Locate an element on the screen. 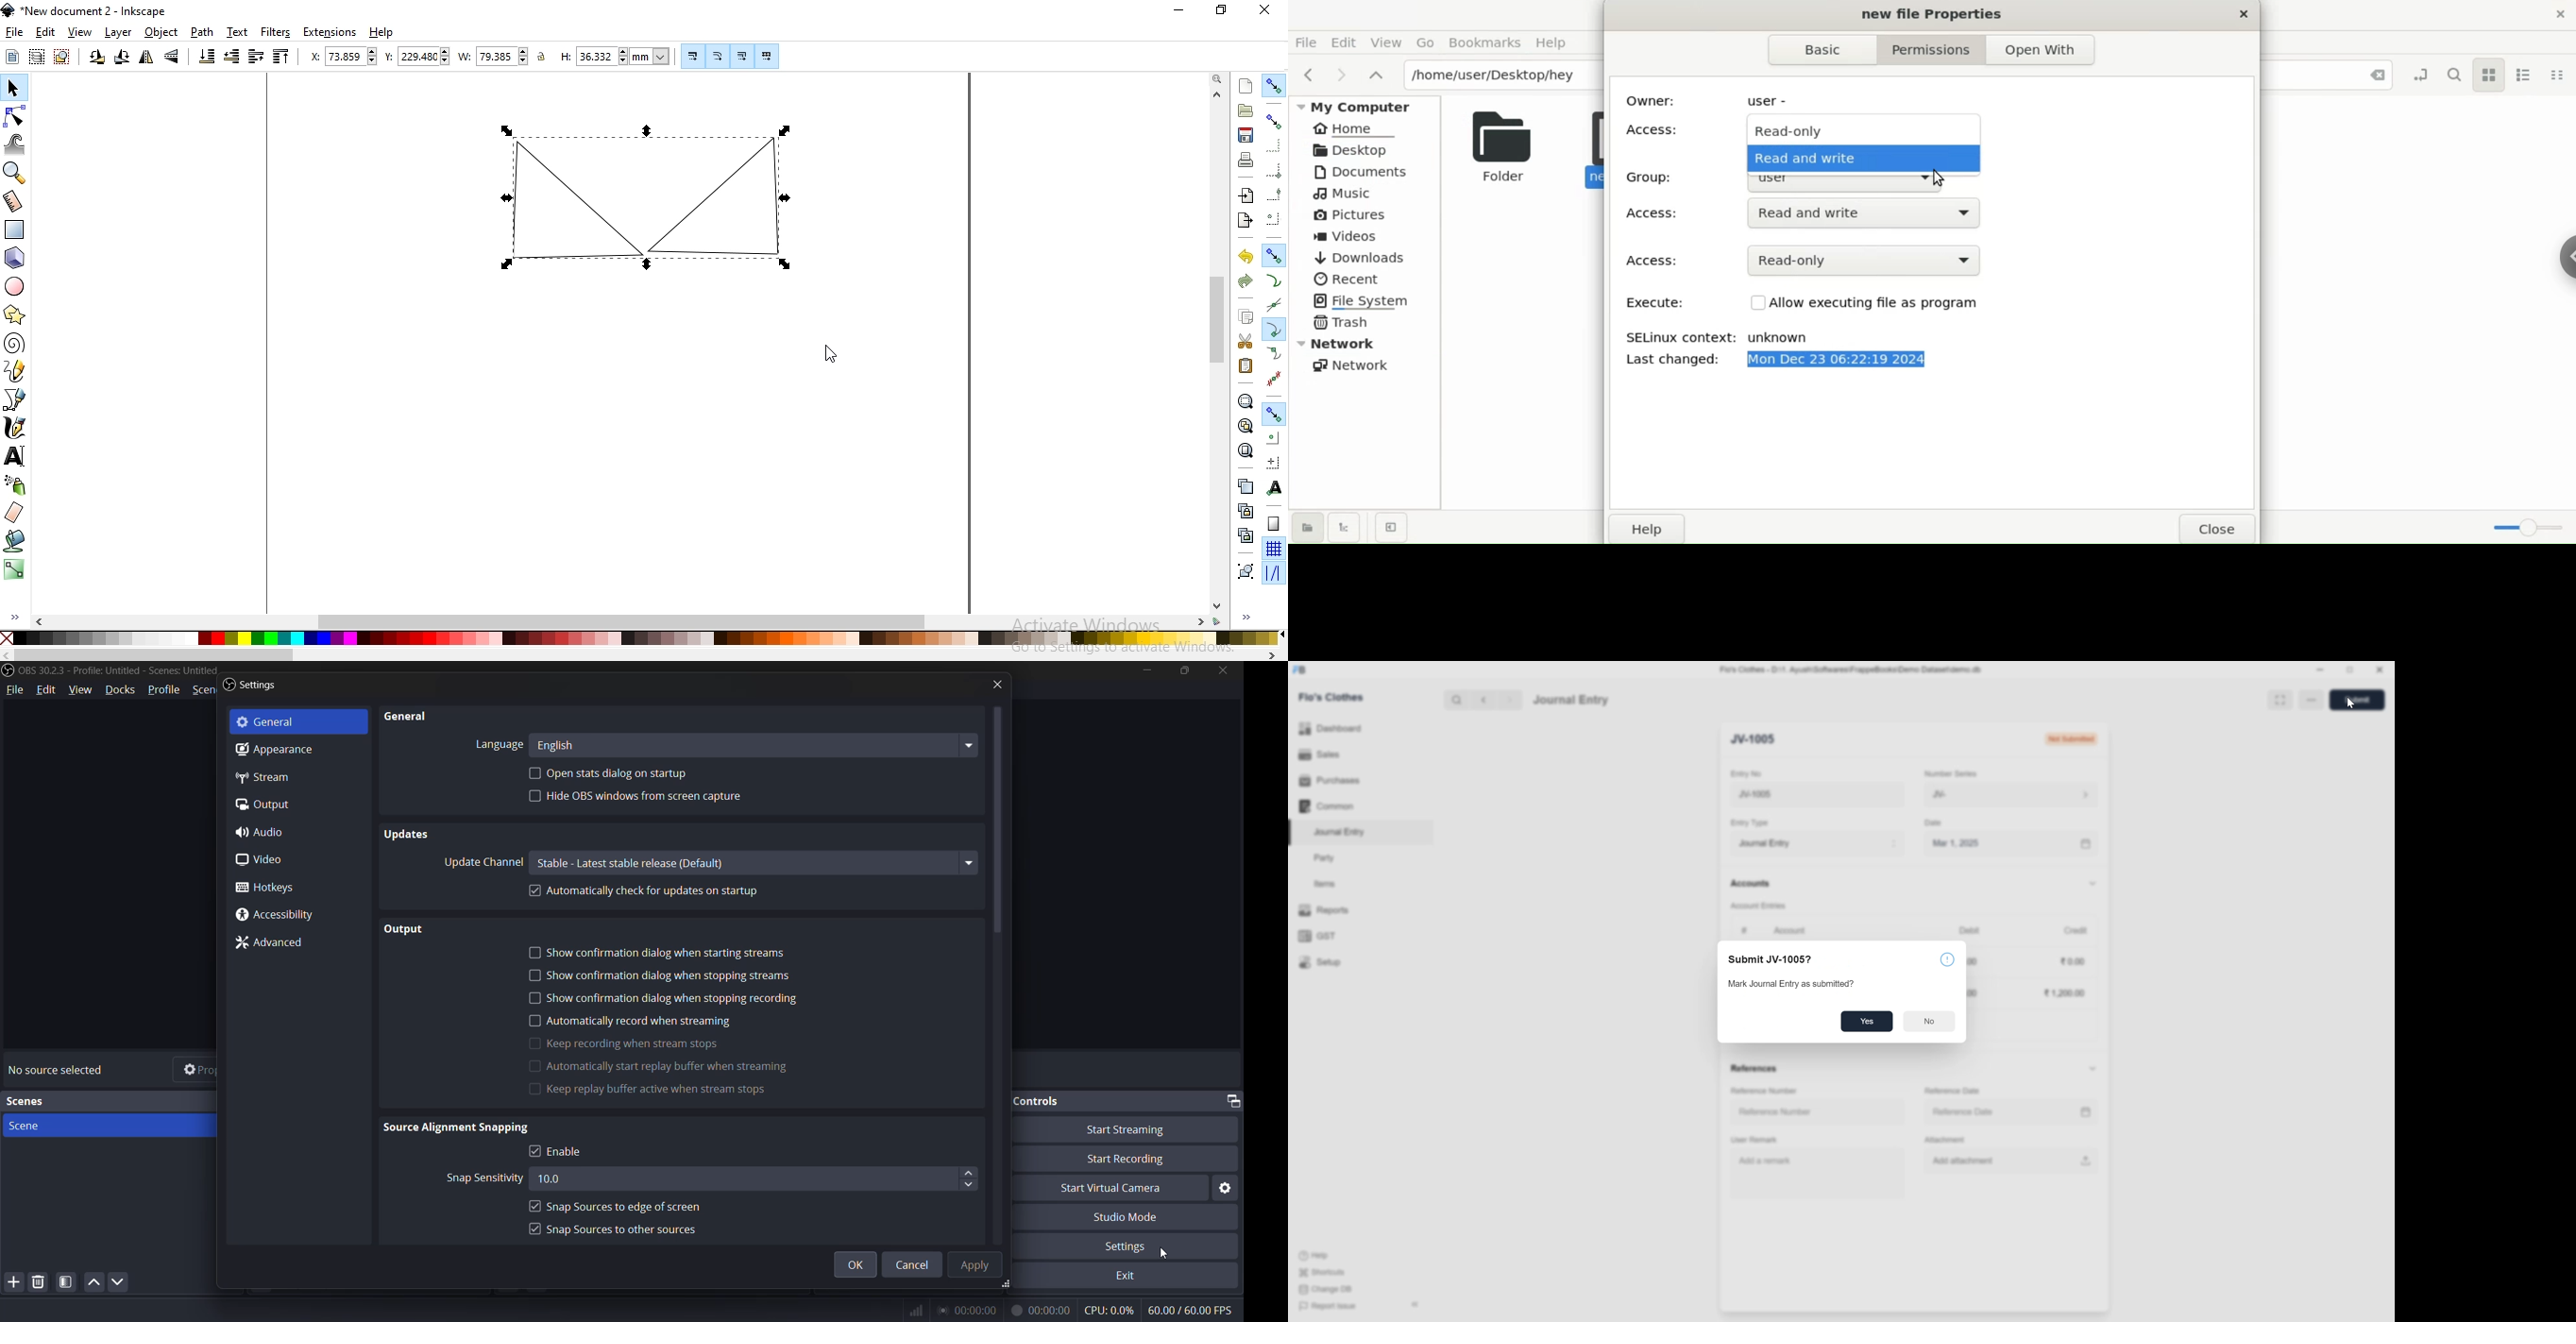 The image size is (2576, 1344). snap to grids is located at coordinates (1273, 549).